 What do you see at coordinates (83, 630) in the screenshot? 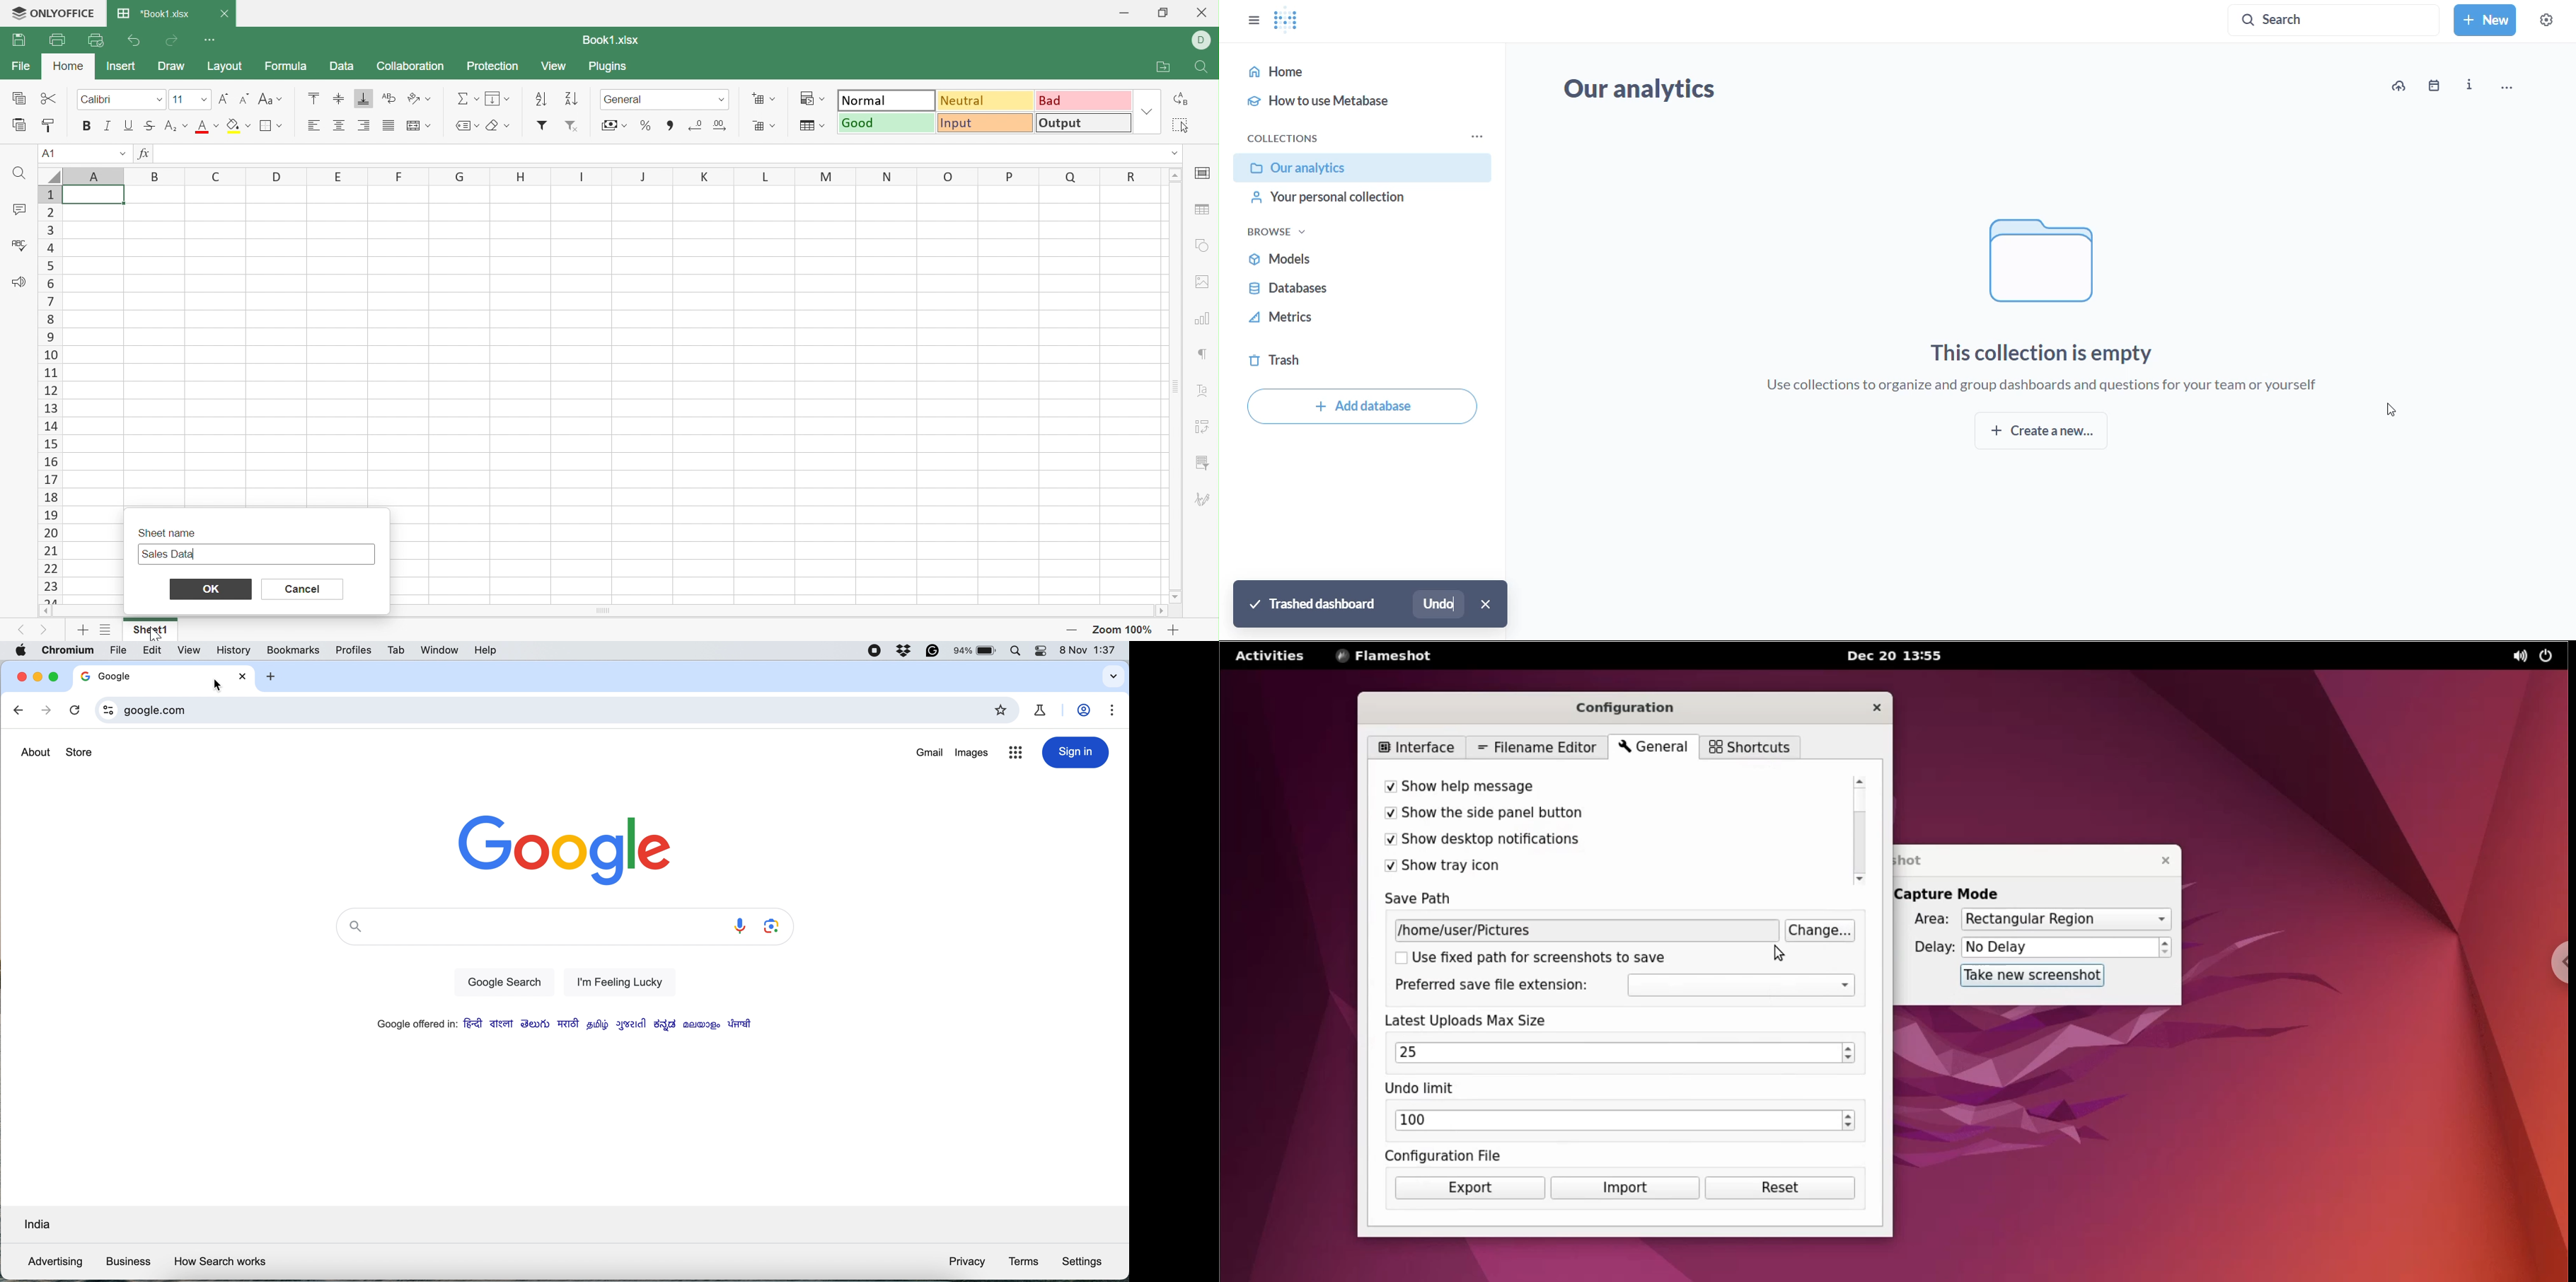
I see `Add sheet` at bounding box center [83, 630].